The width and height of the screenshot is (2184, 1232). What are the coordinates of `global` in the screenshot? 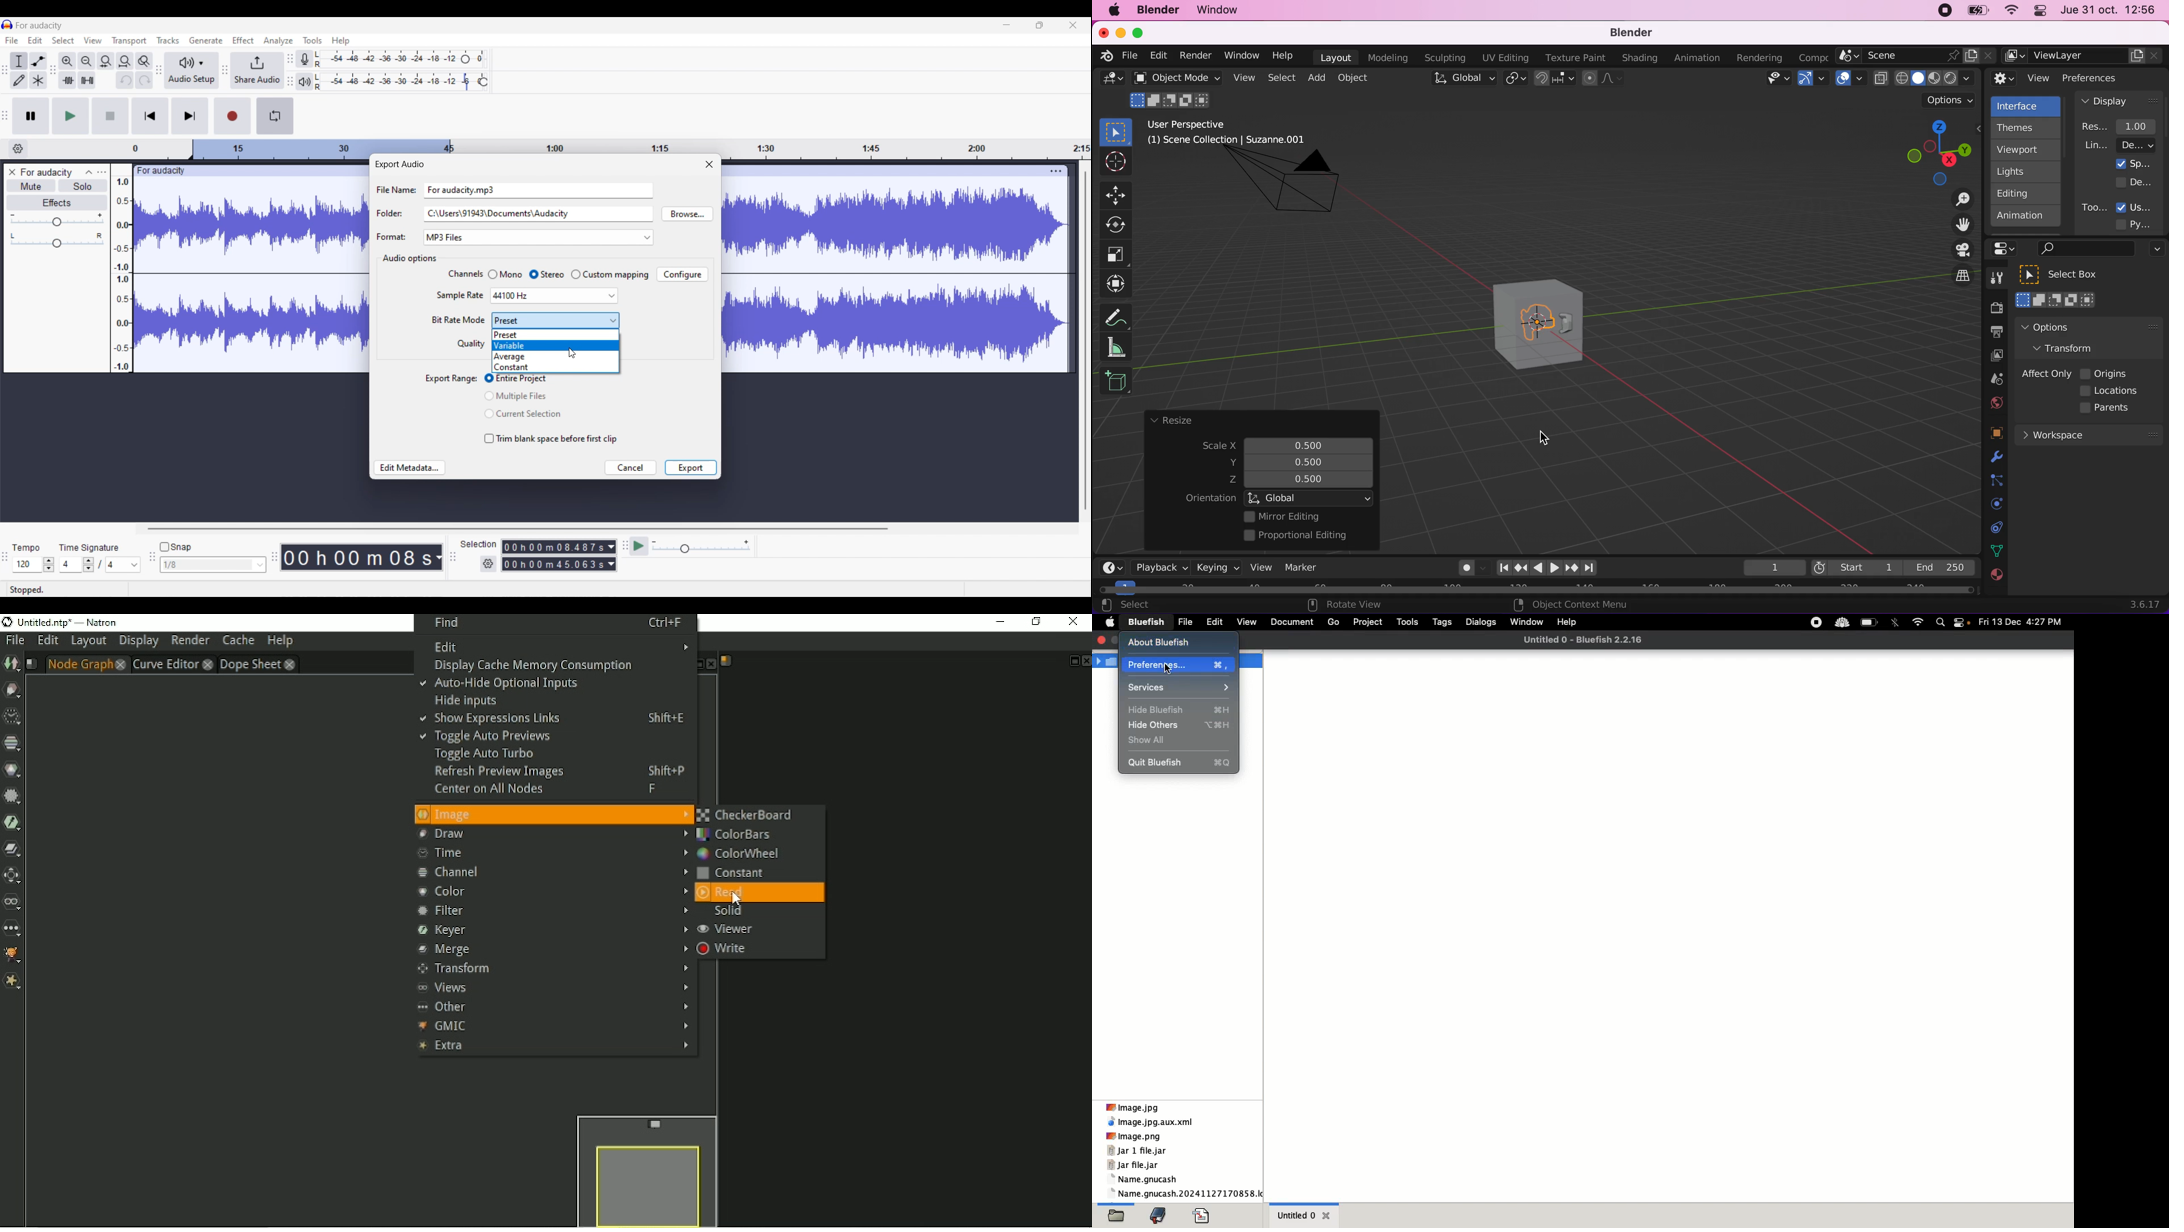 It's located at (1462, 80).